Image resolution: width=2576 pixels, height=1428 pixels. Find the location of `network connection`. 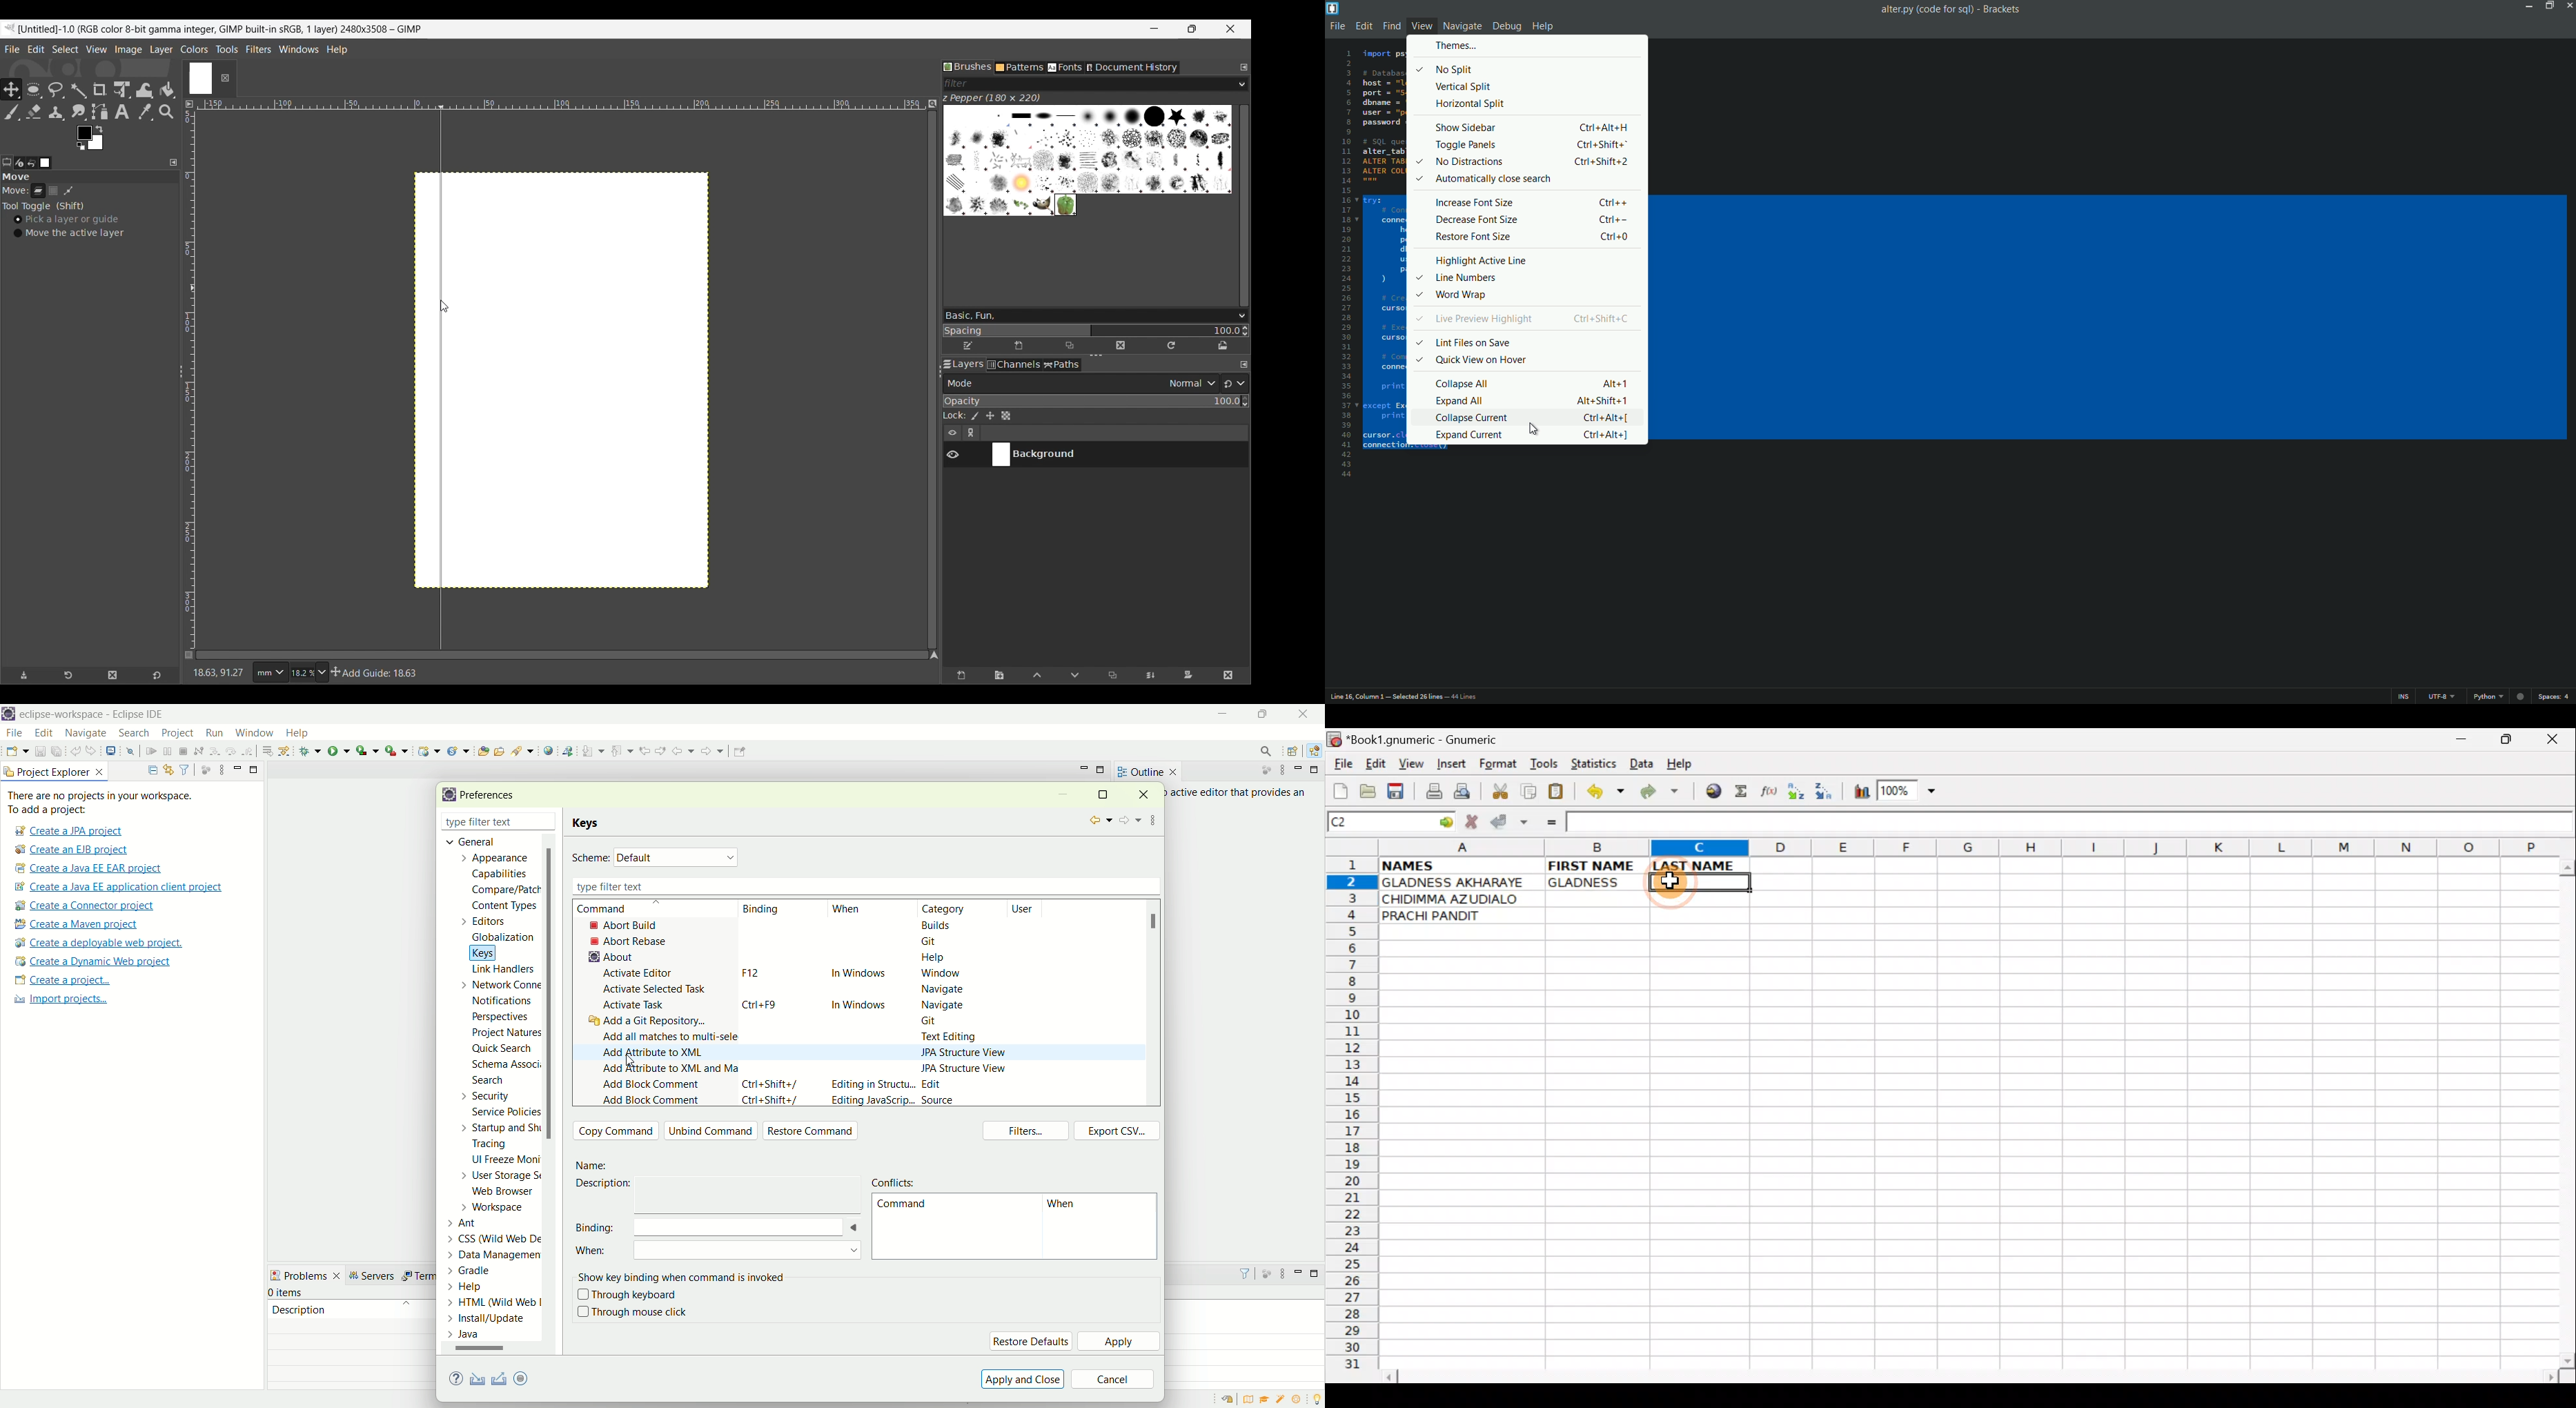

network connection is located at coordinates (498, 984).